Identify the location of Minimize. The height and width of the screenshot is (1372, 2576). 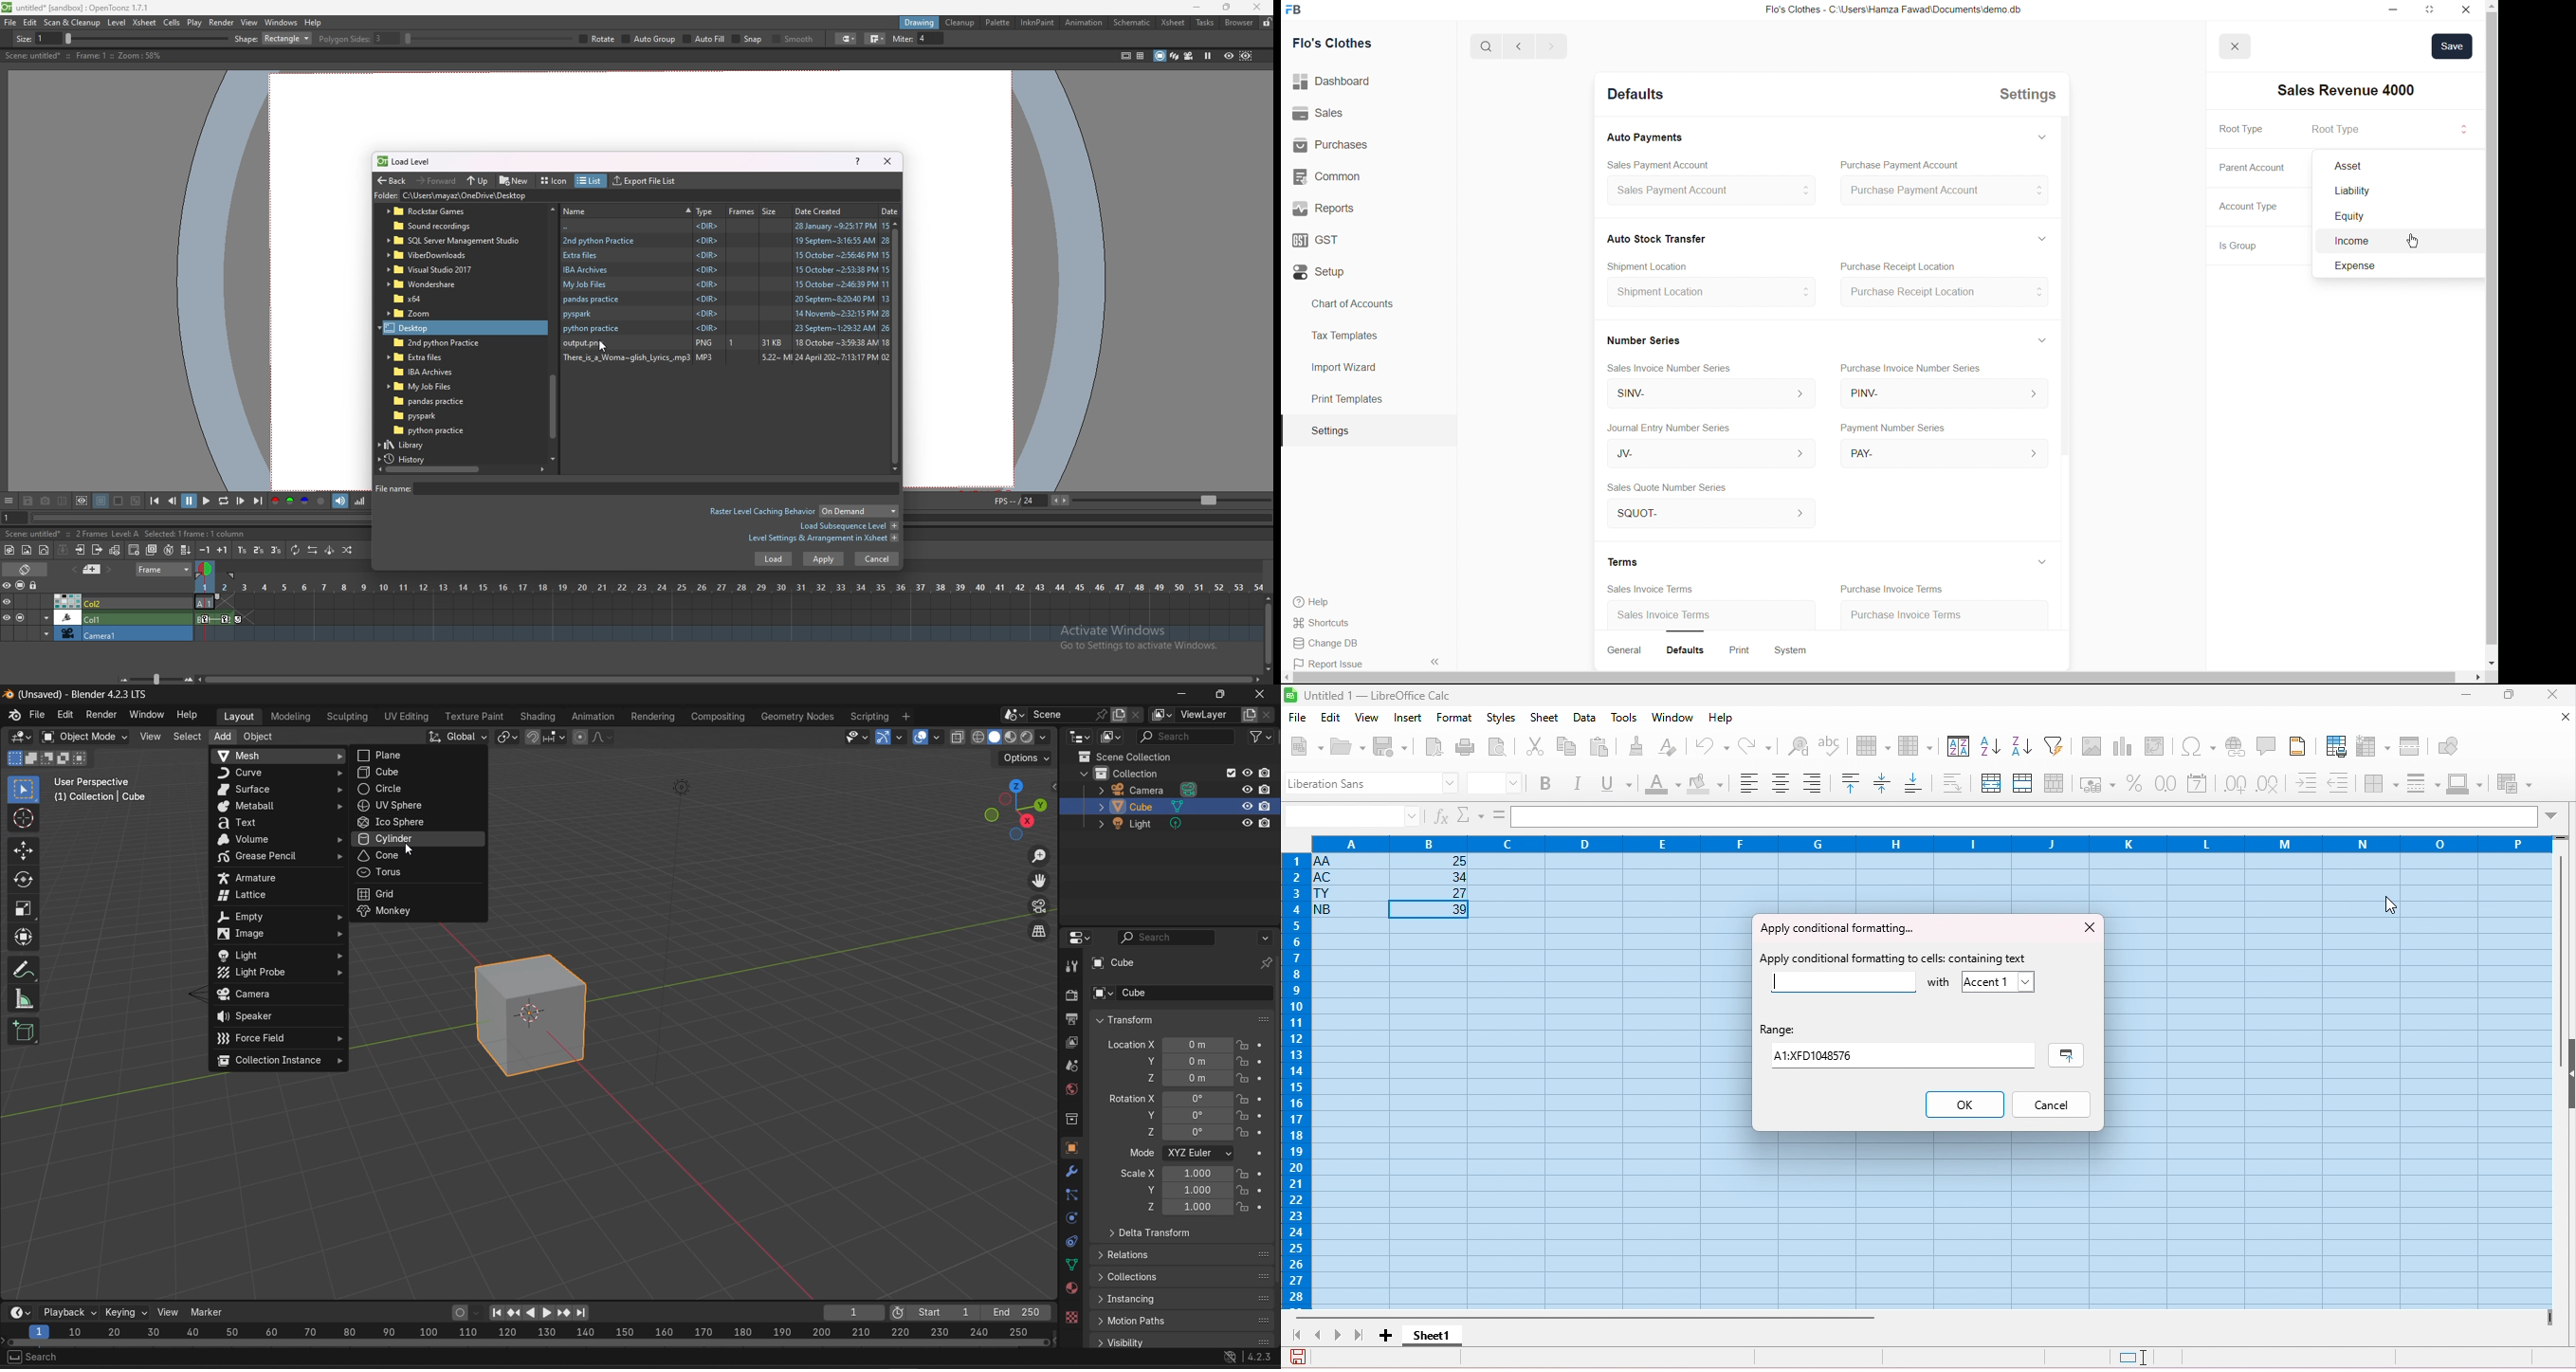
(2389, 10).